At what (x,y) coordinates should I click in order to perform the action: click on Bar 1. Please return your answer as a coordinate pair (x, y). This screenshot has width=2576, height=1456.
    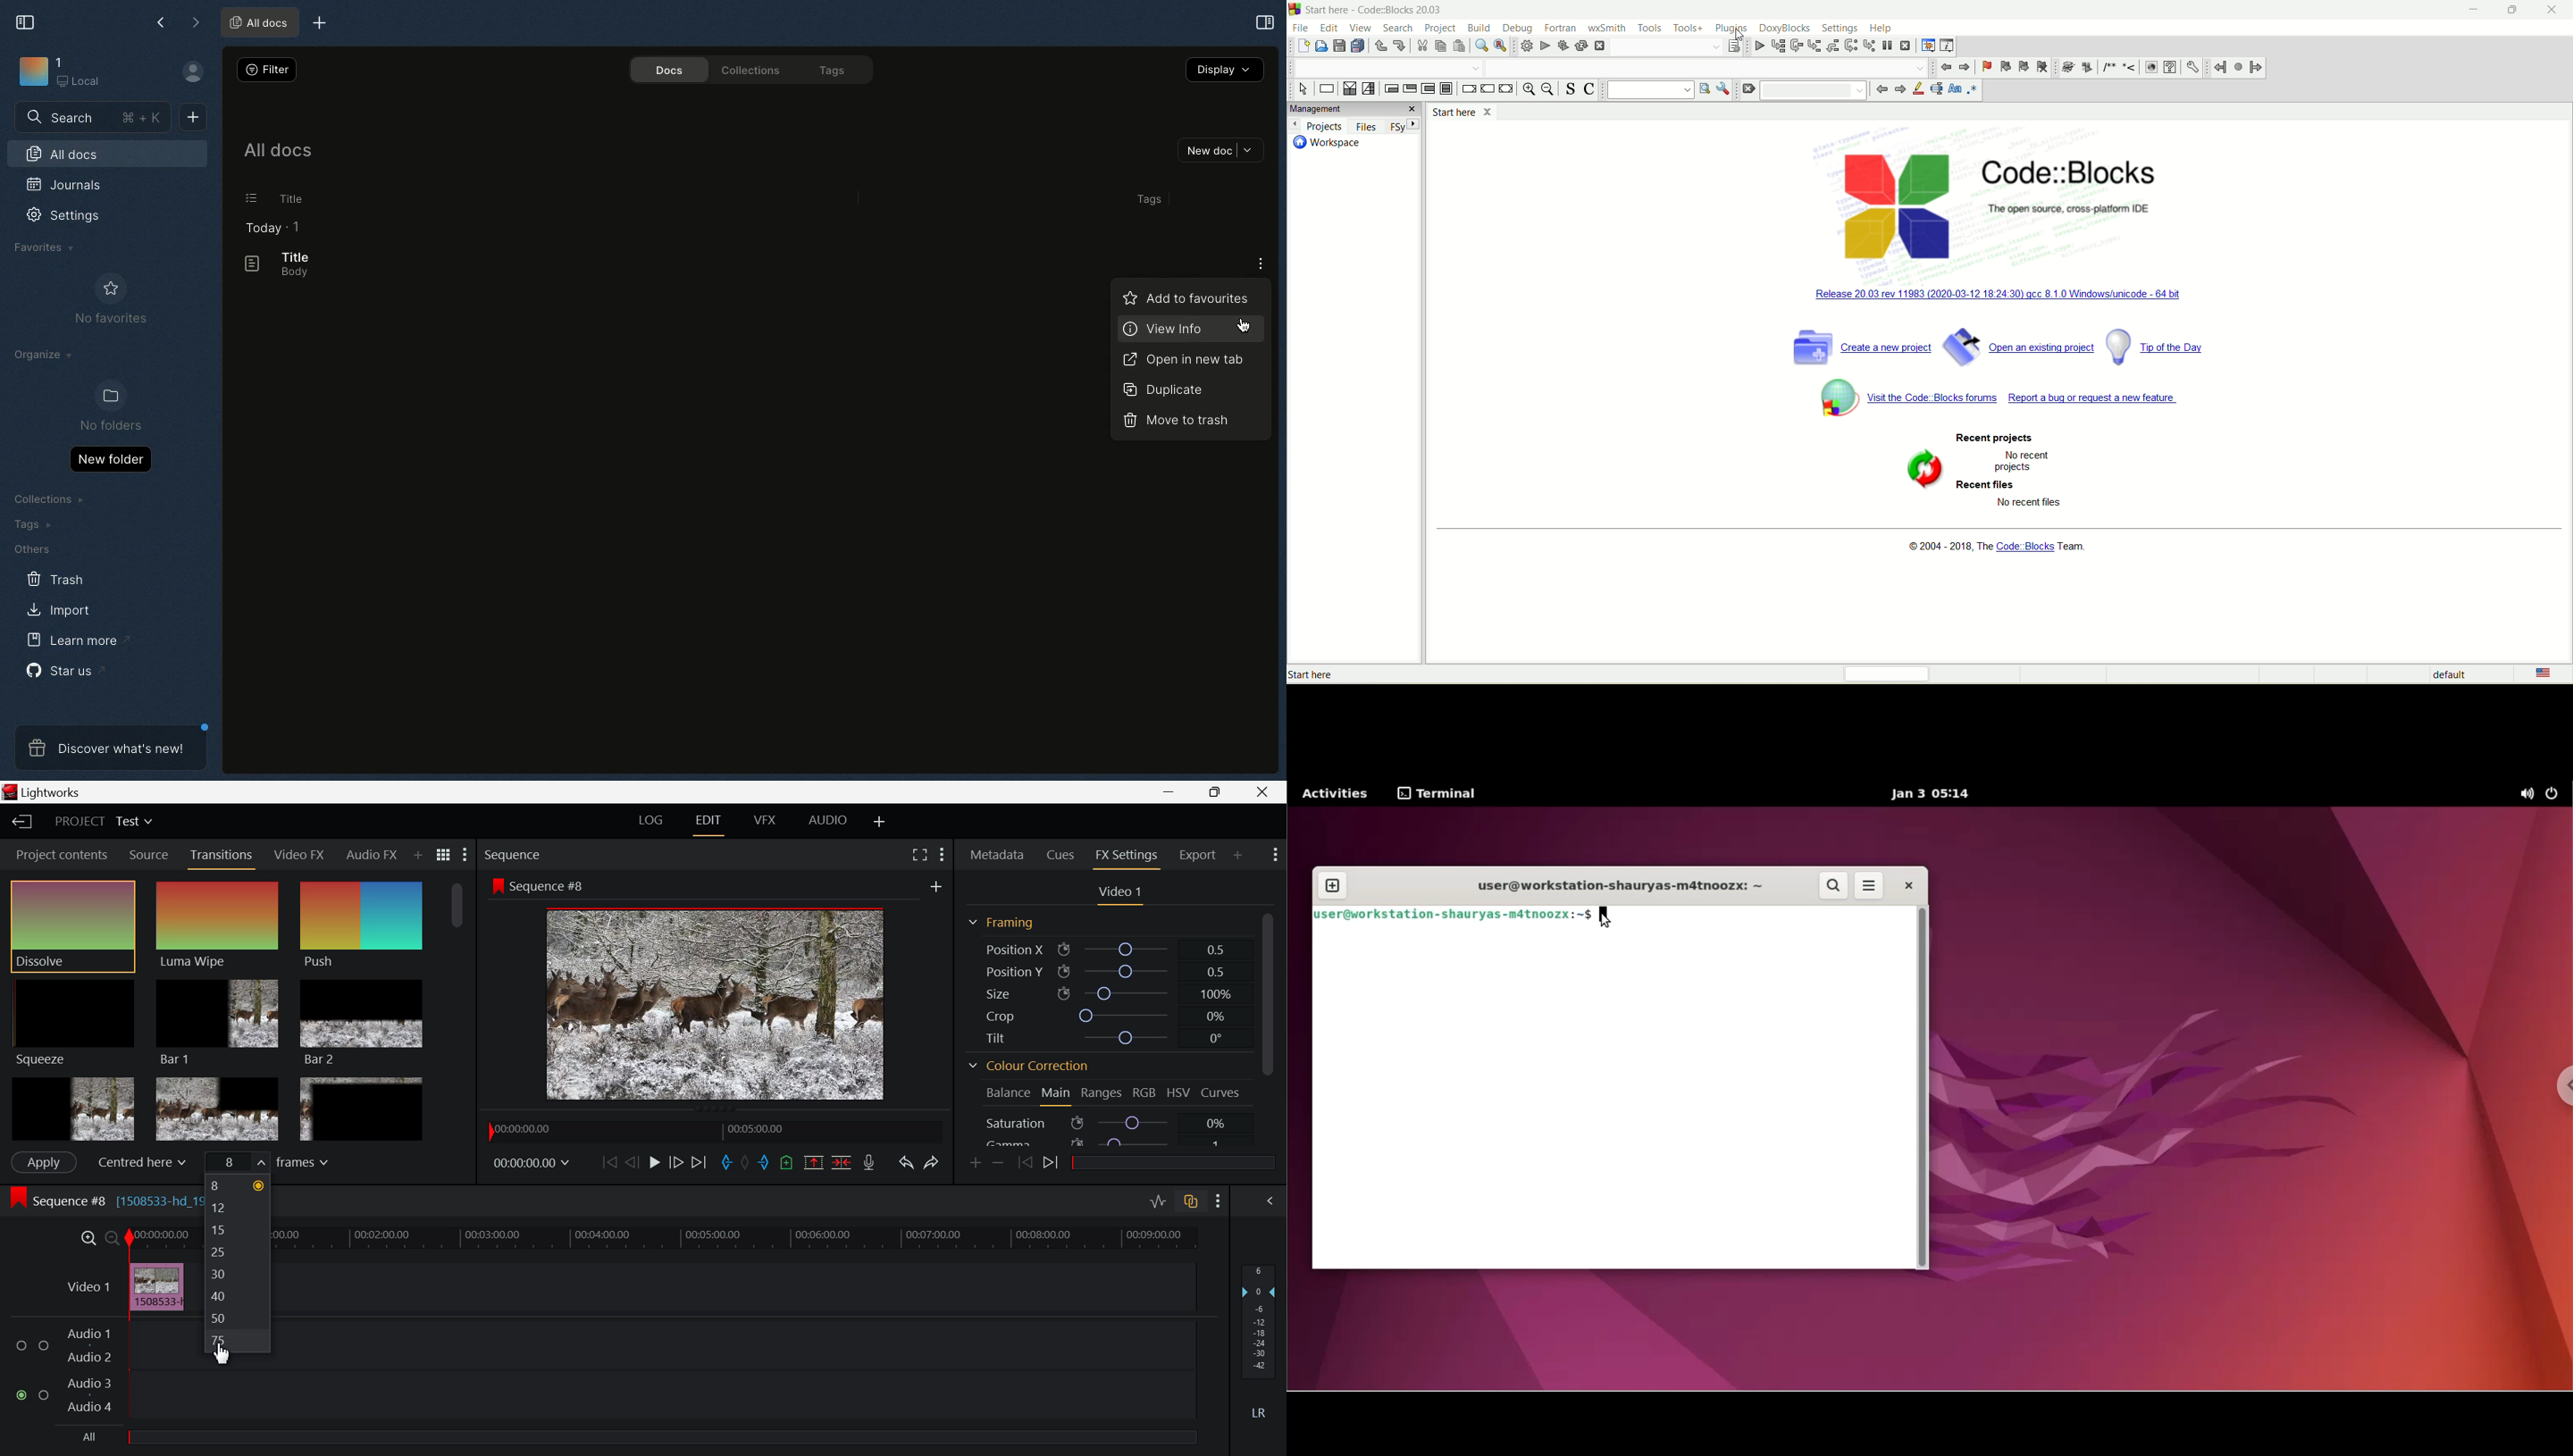
    Looking at the image, I should click on (216, 1022).